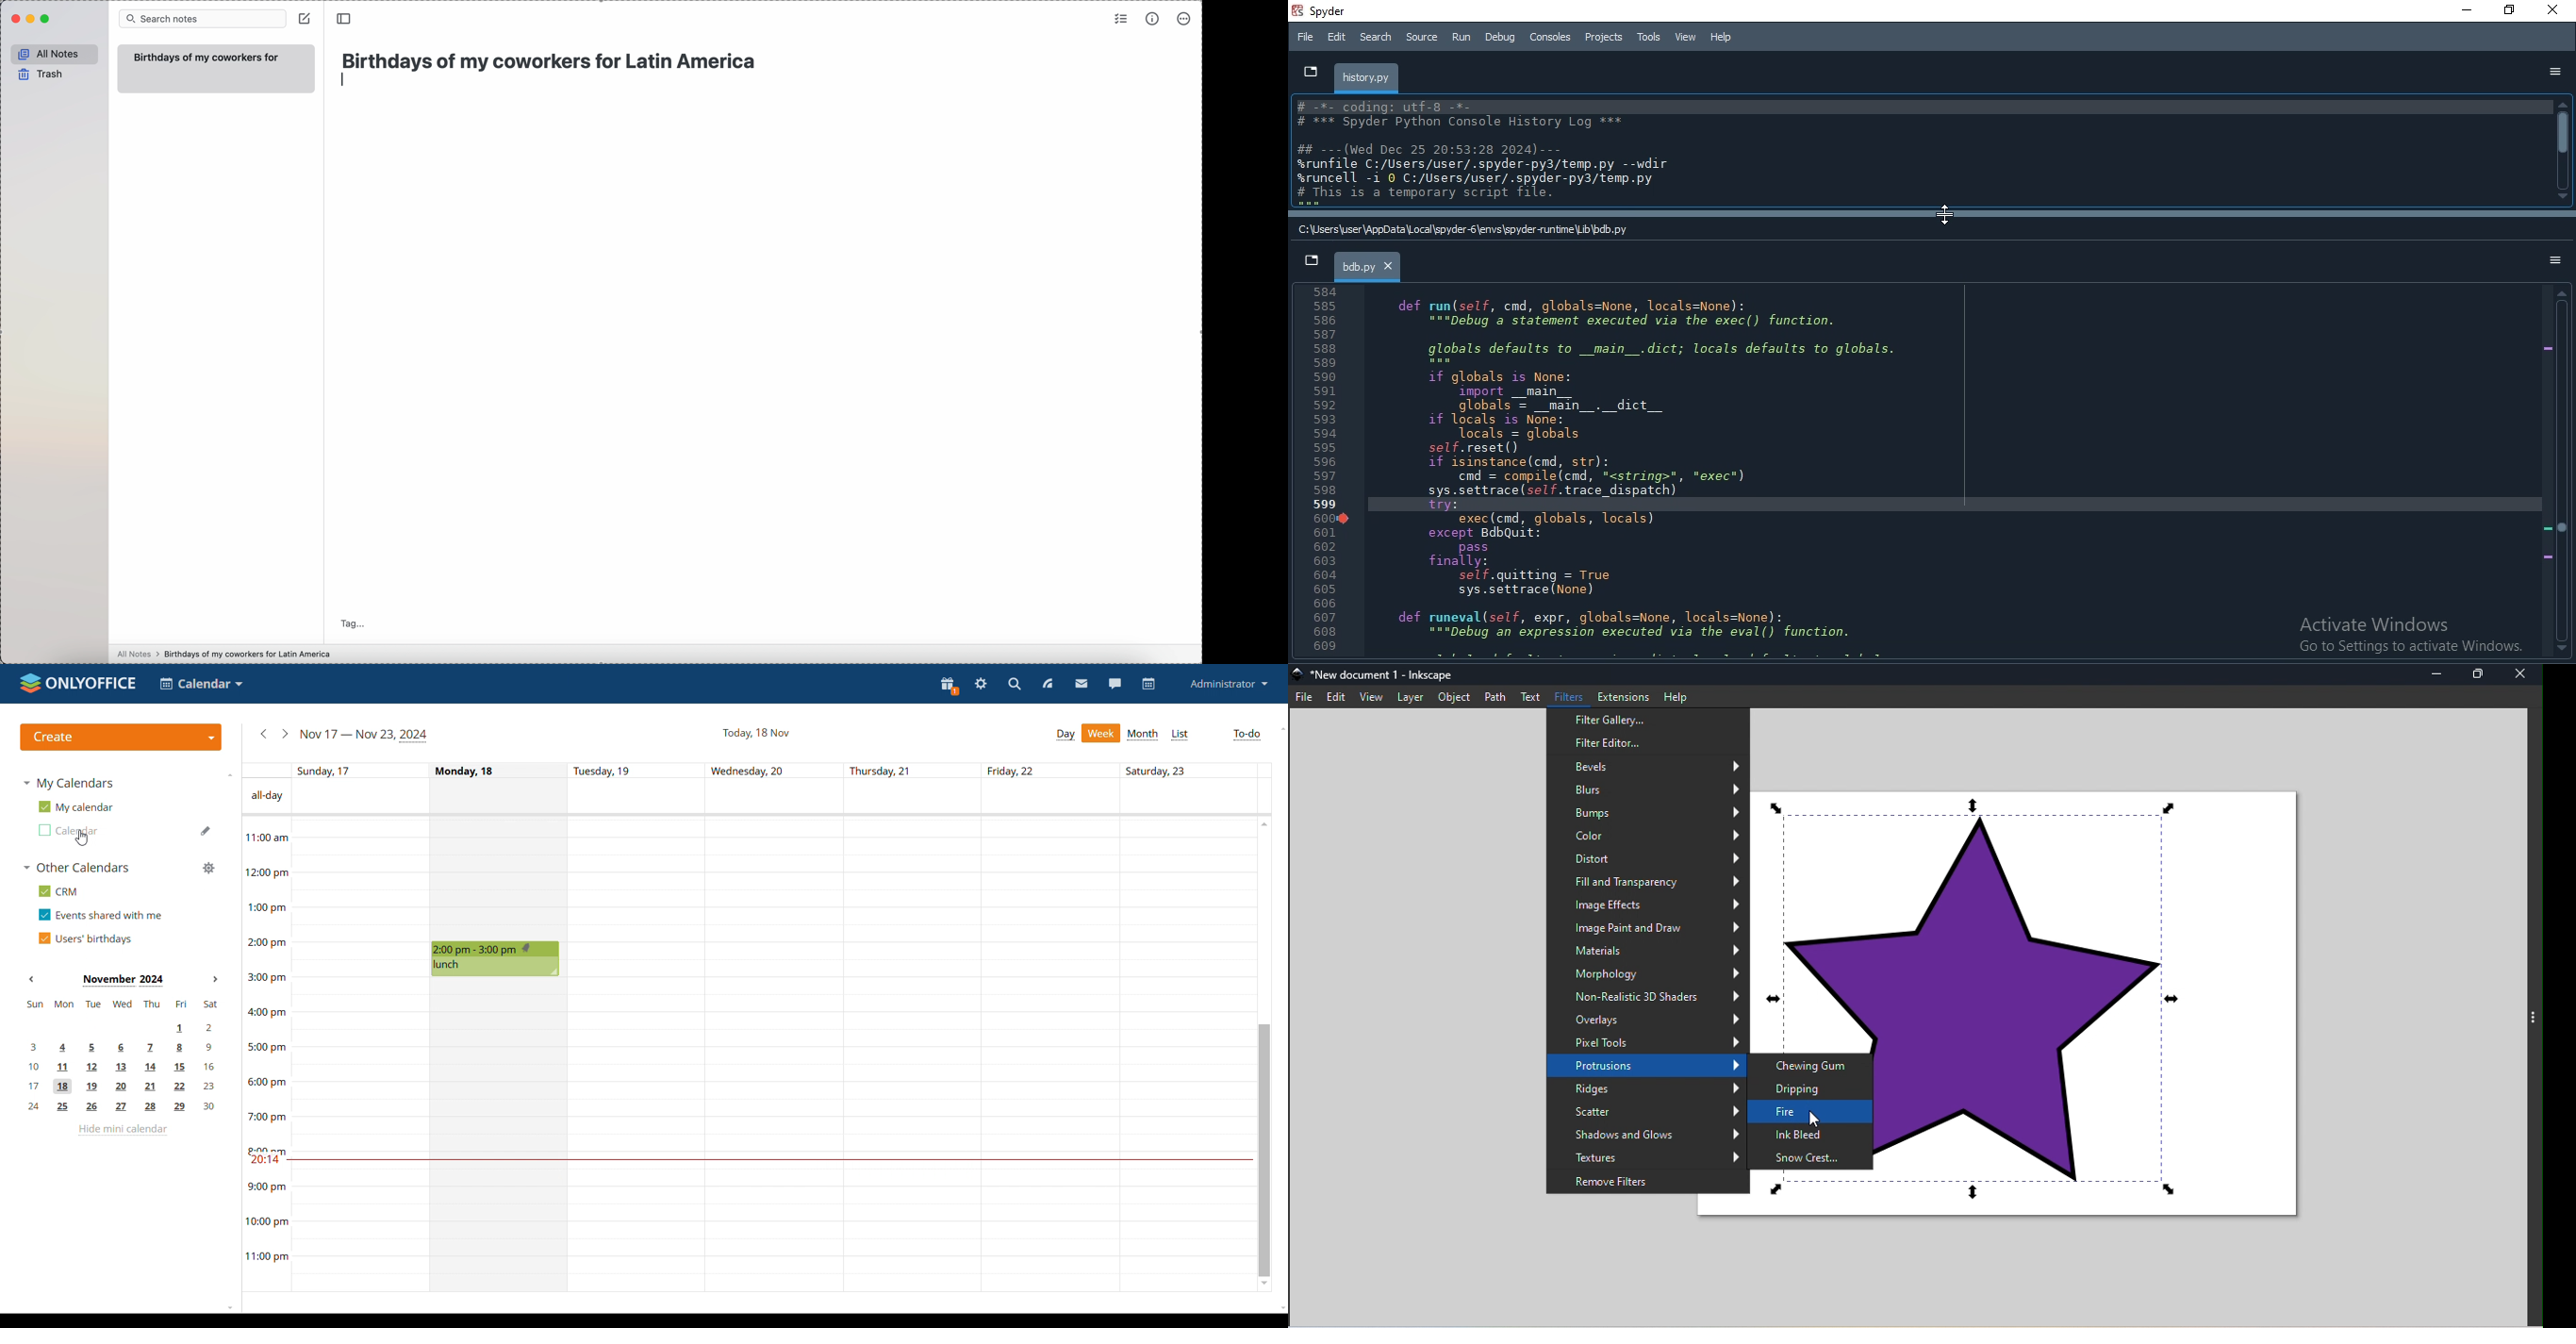  What do you see at coordinates (1811, 1115) in the screenshot?
I see `Fire` at bounding box center [1811, 1115].